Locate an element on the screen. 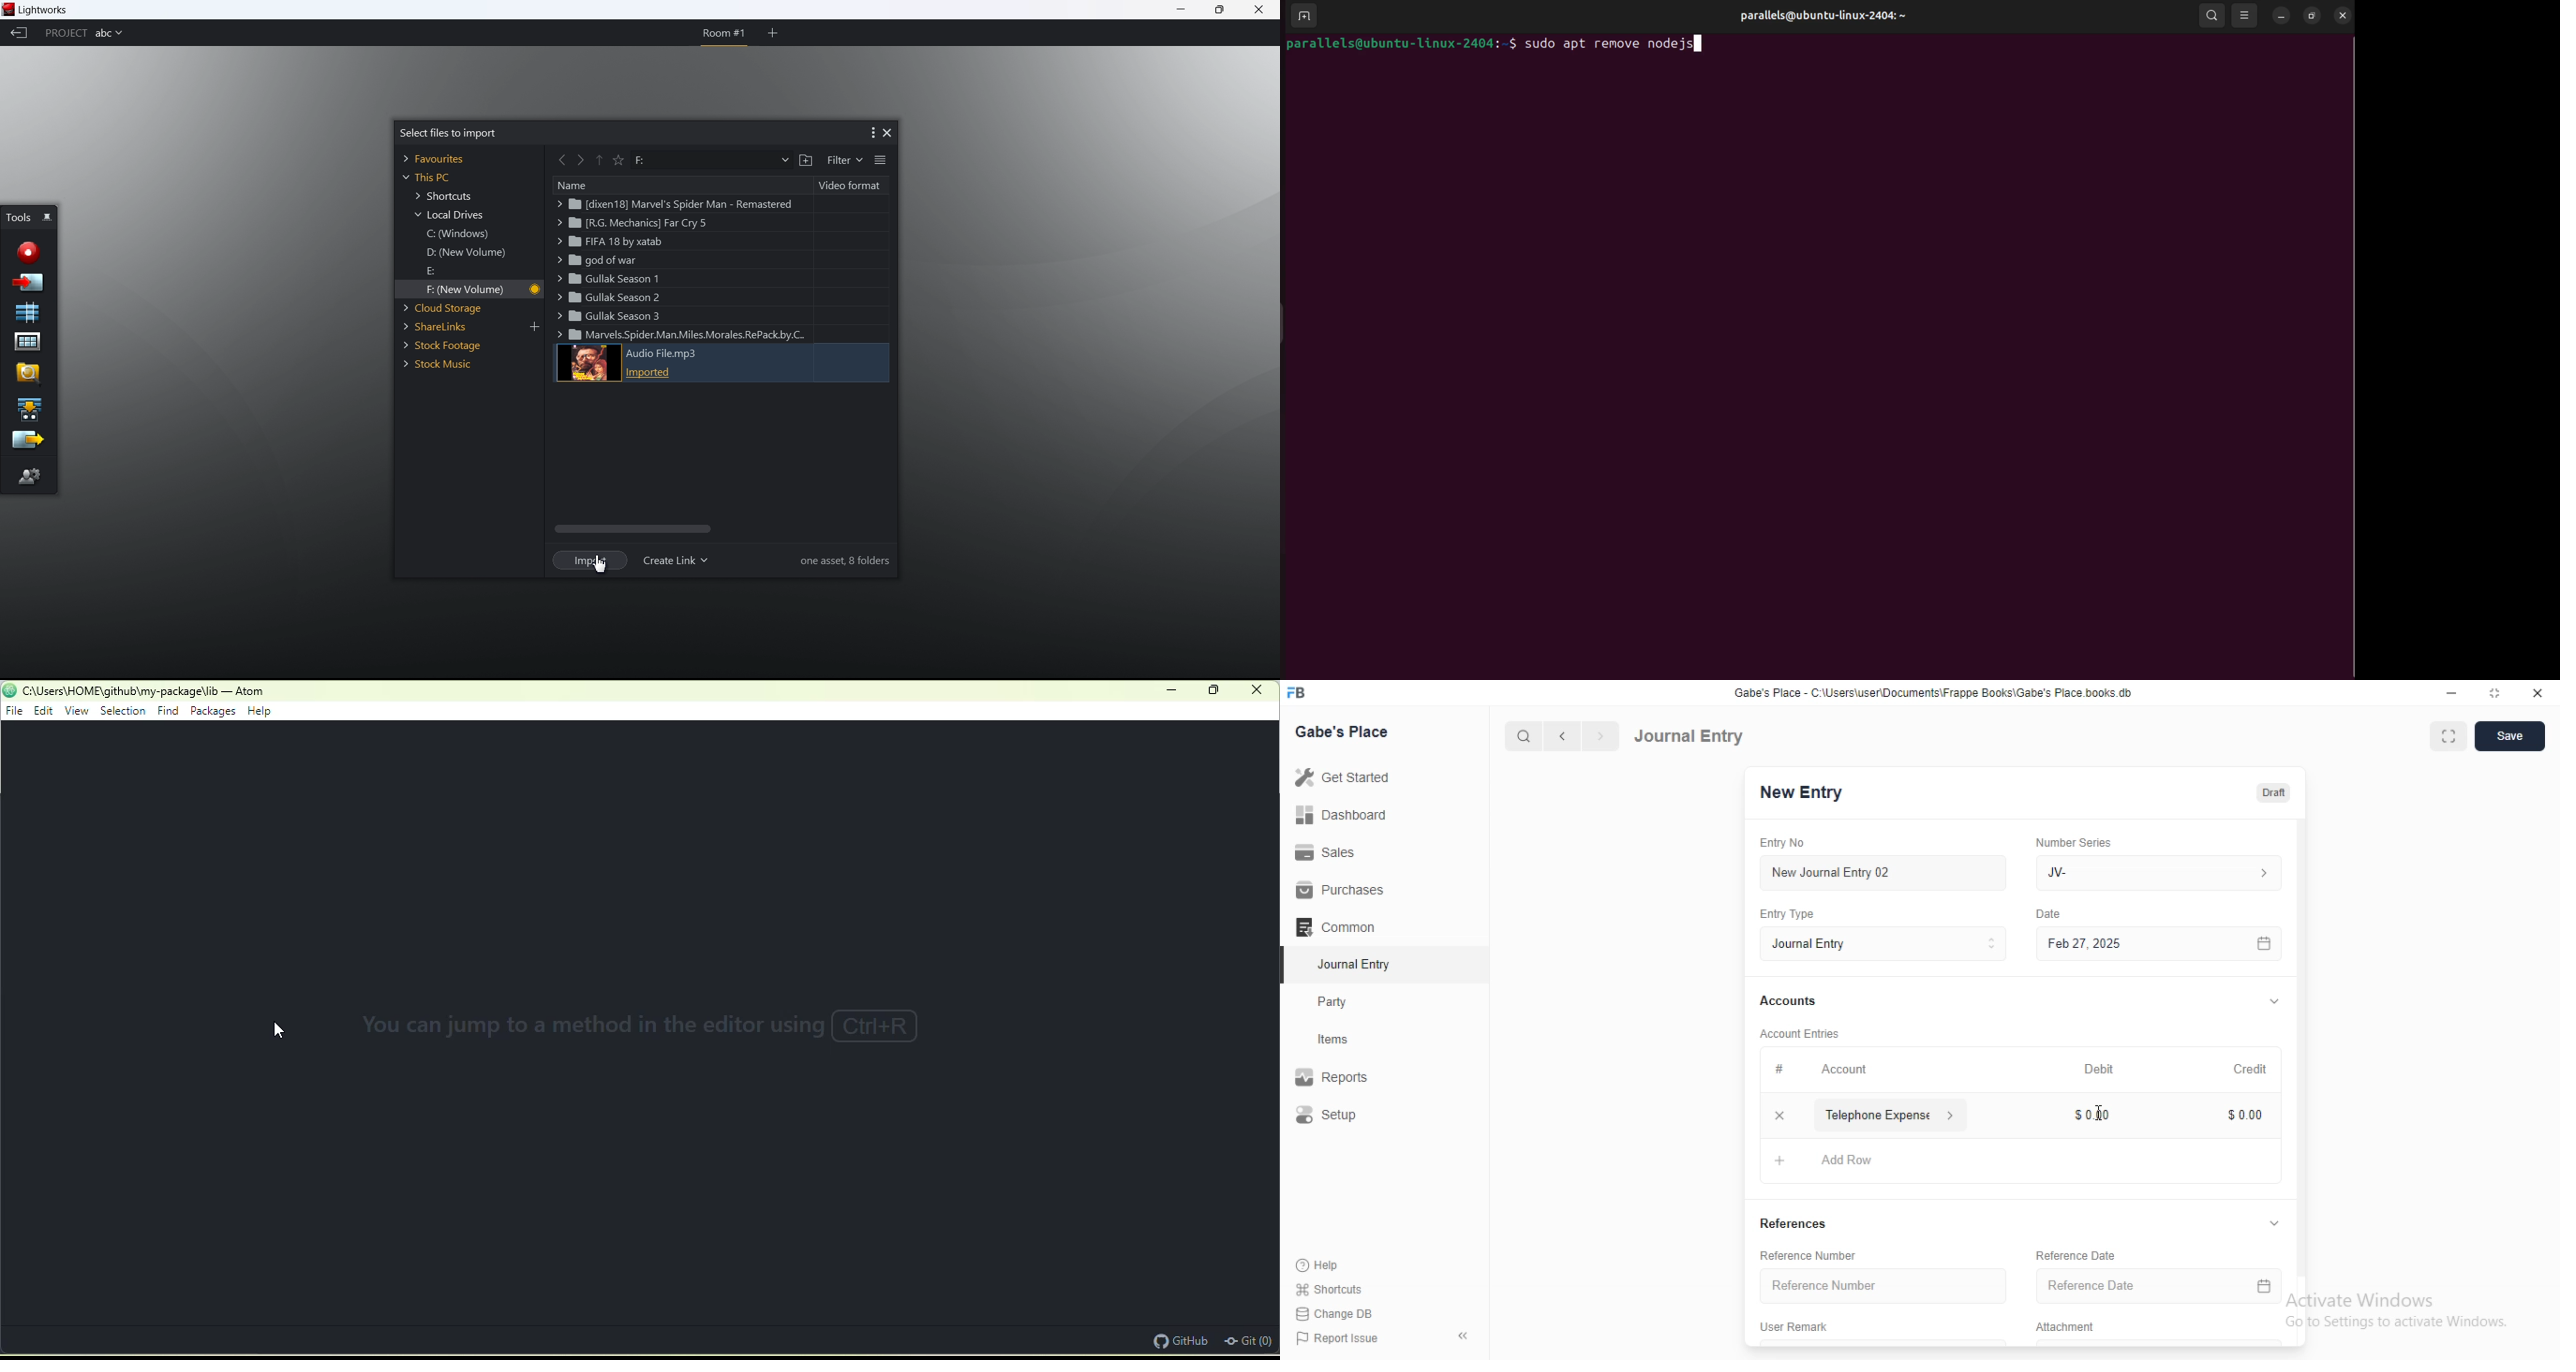 The image size is (2576, 1372). Account is located at coordinates (1845, 1070).